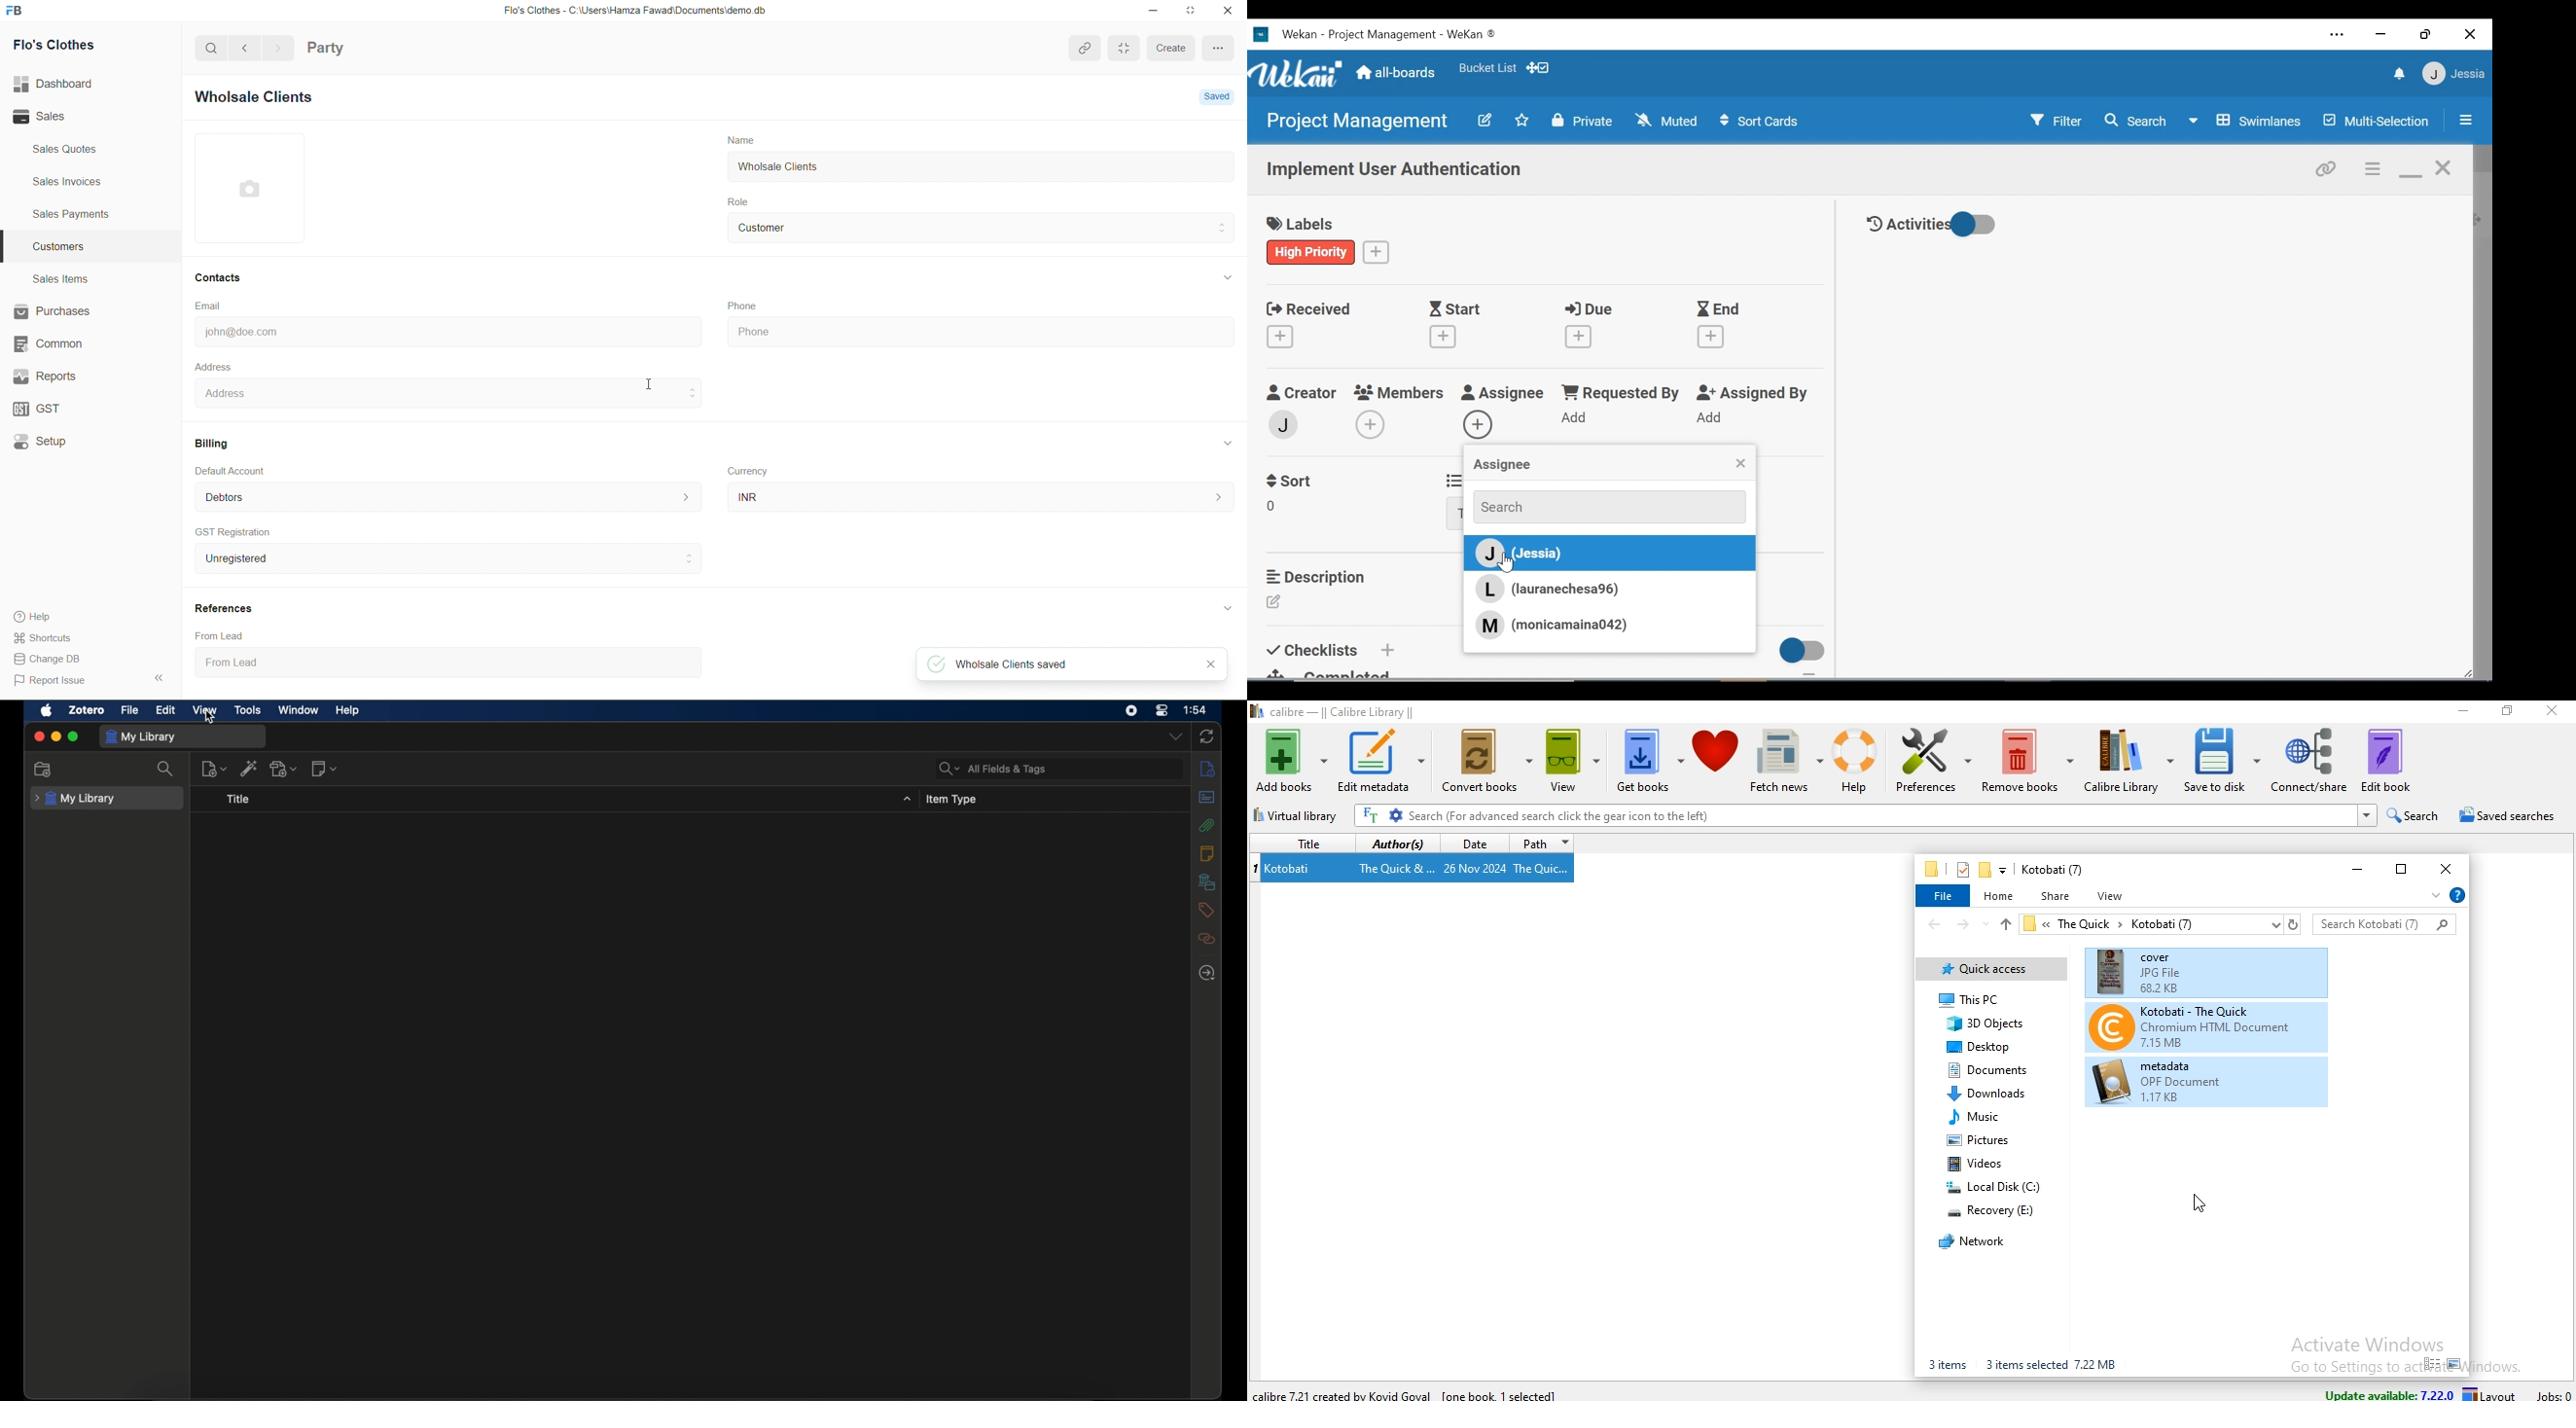  I want to click on Wholsale Clients, so click(780, 167).